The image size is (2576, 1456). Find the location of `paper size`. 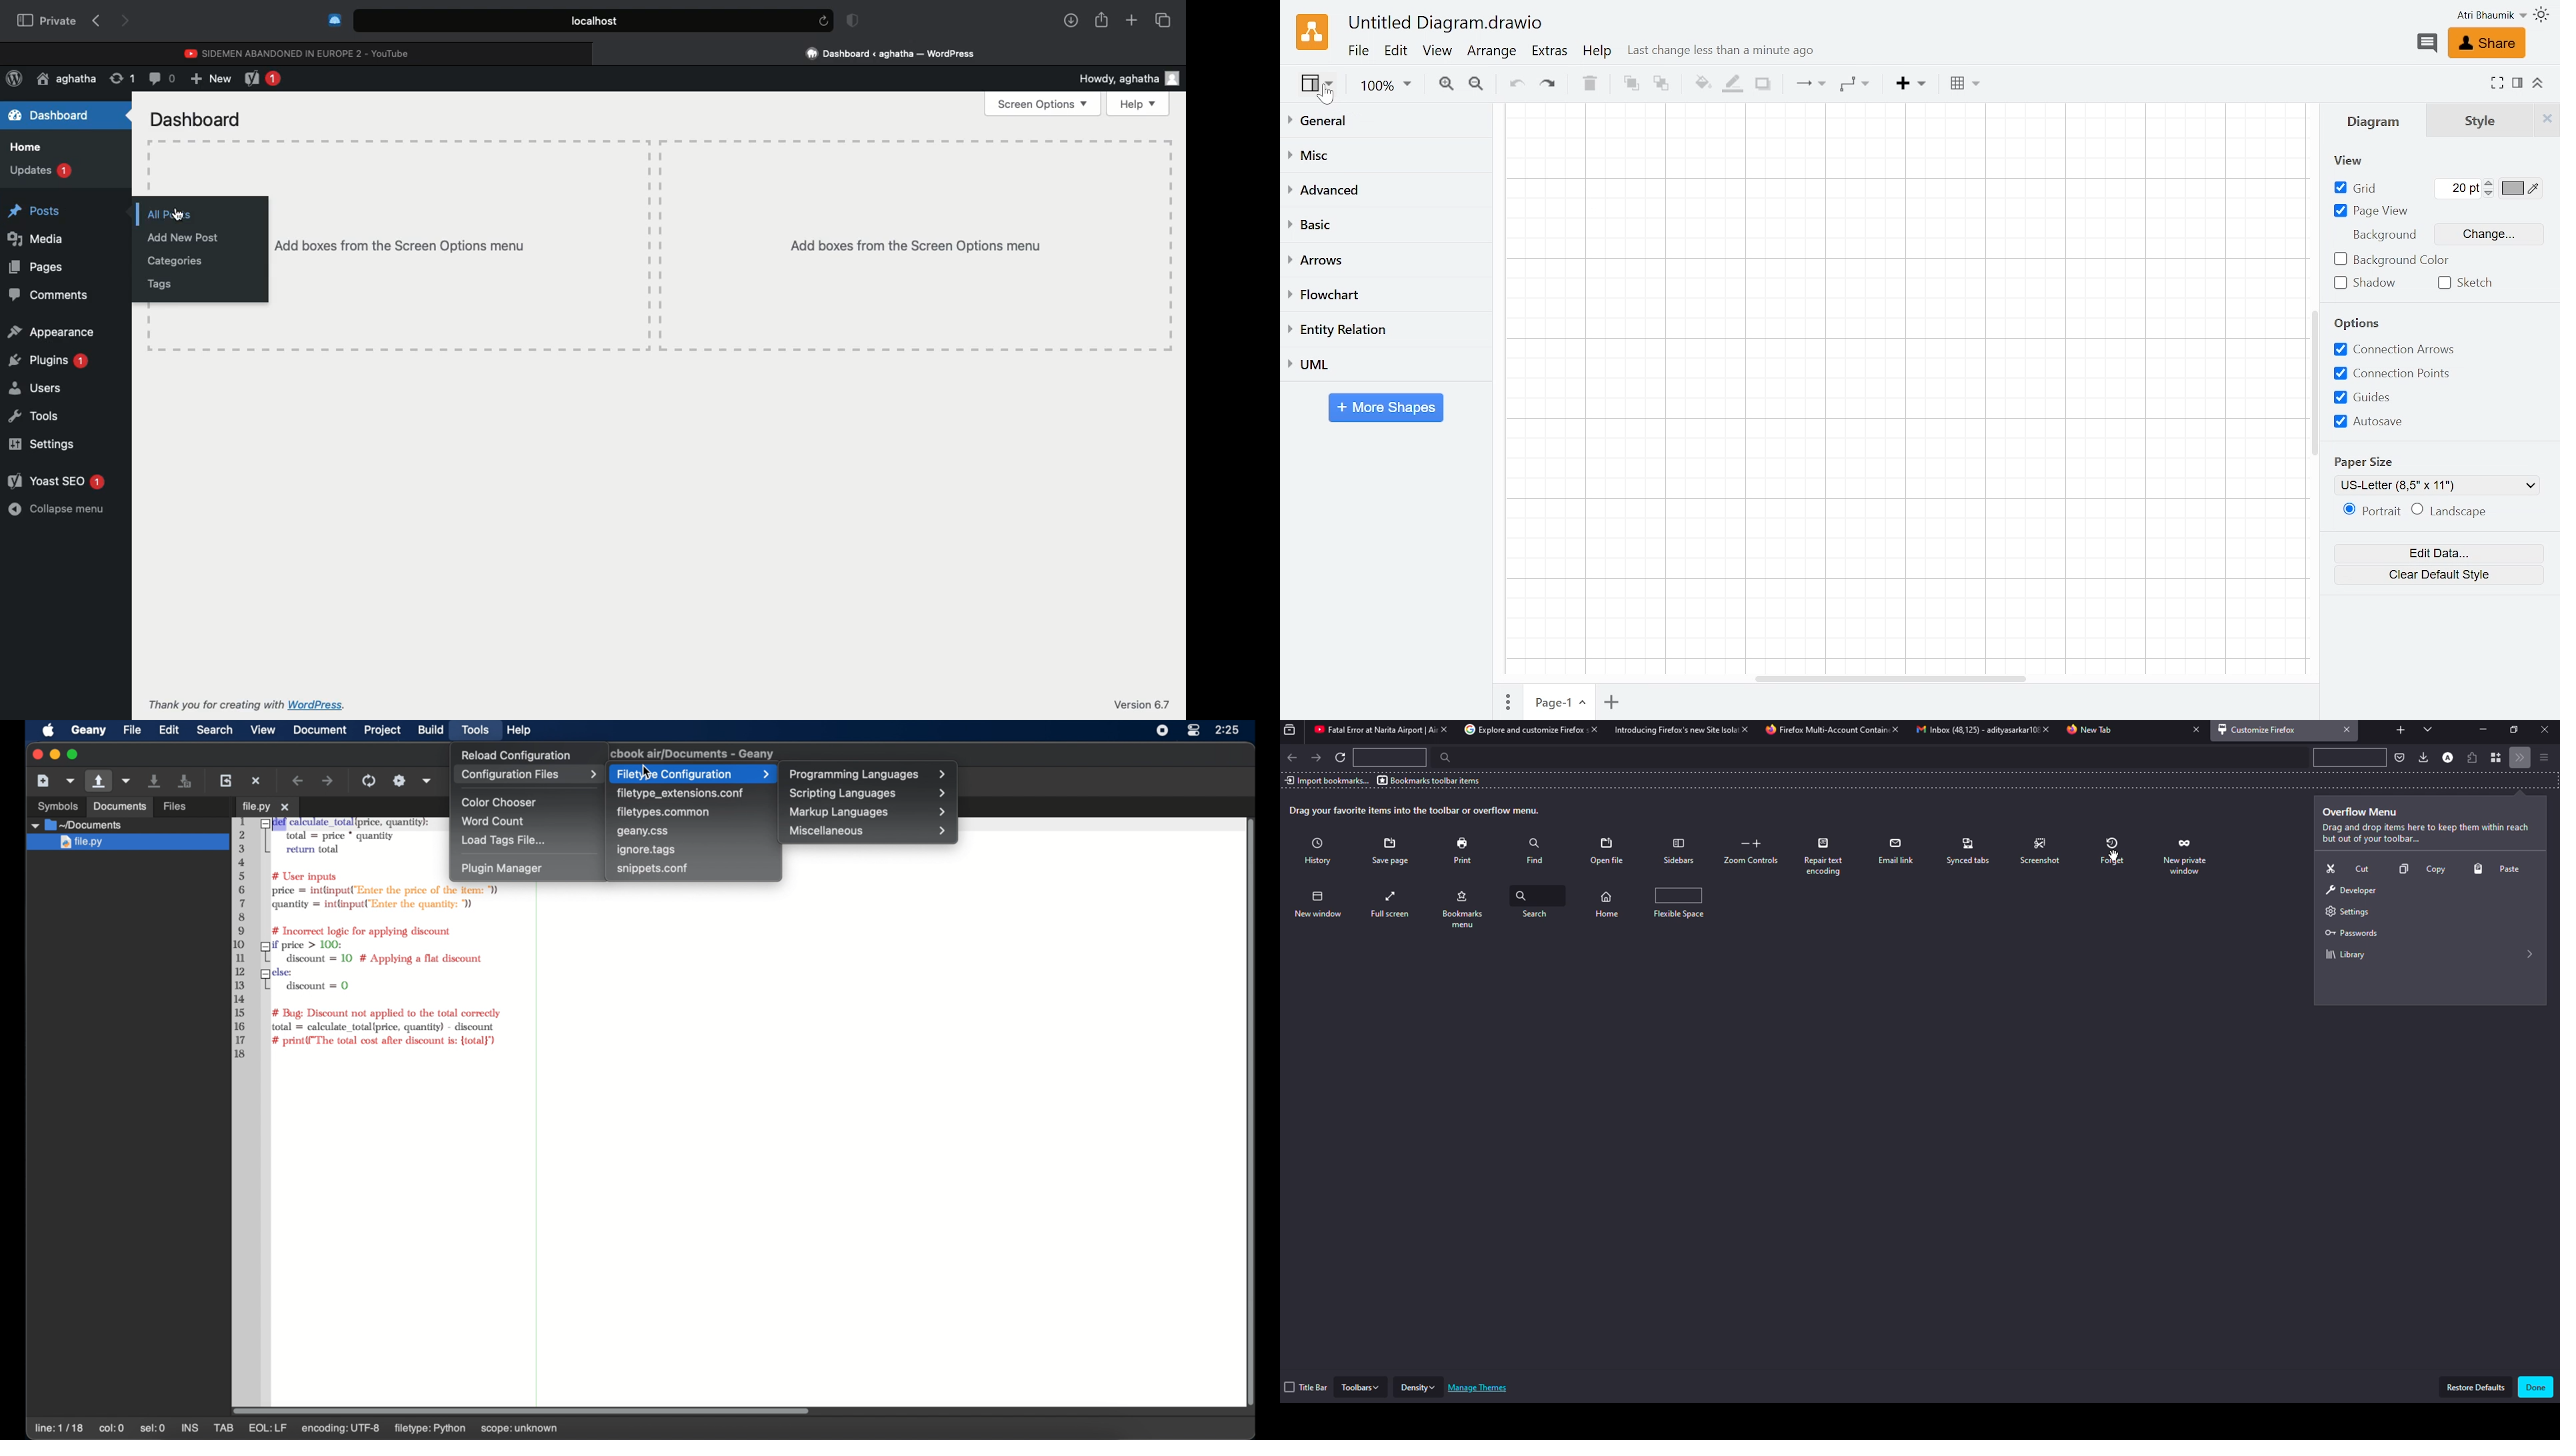

paper size is located at coordinates (2386, 458).